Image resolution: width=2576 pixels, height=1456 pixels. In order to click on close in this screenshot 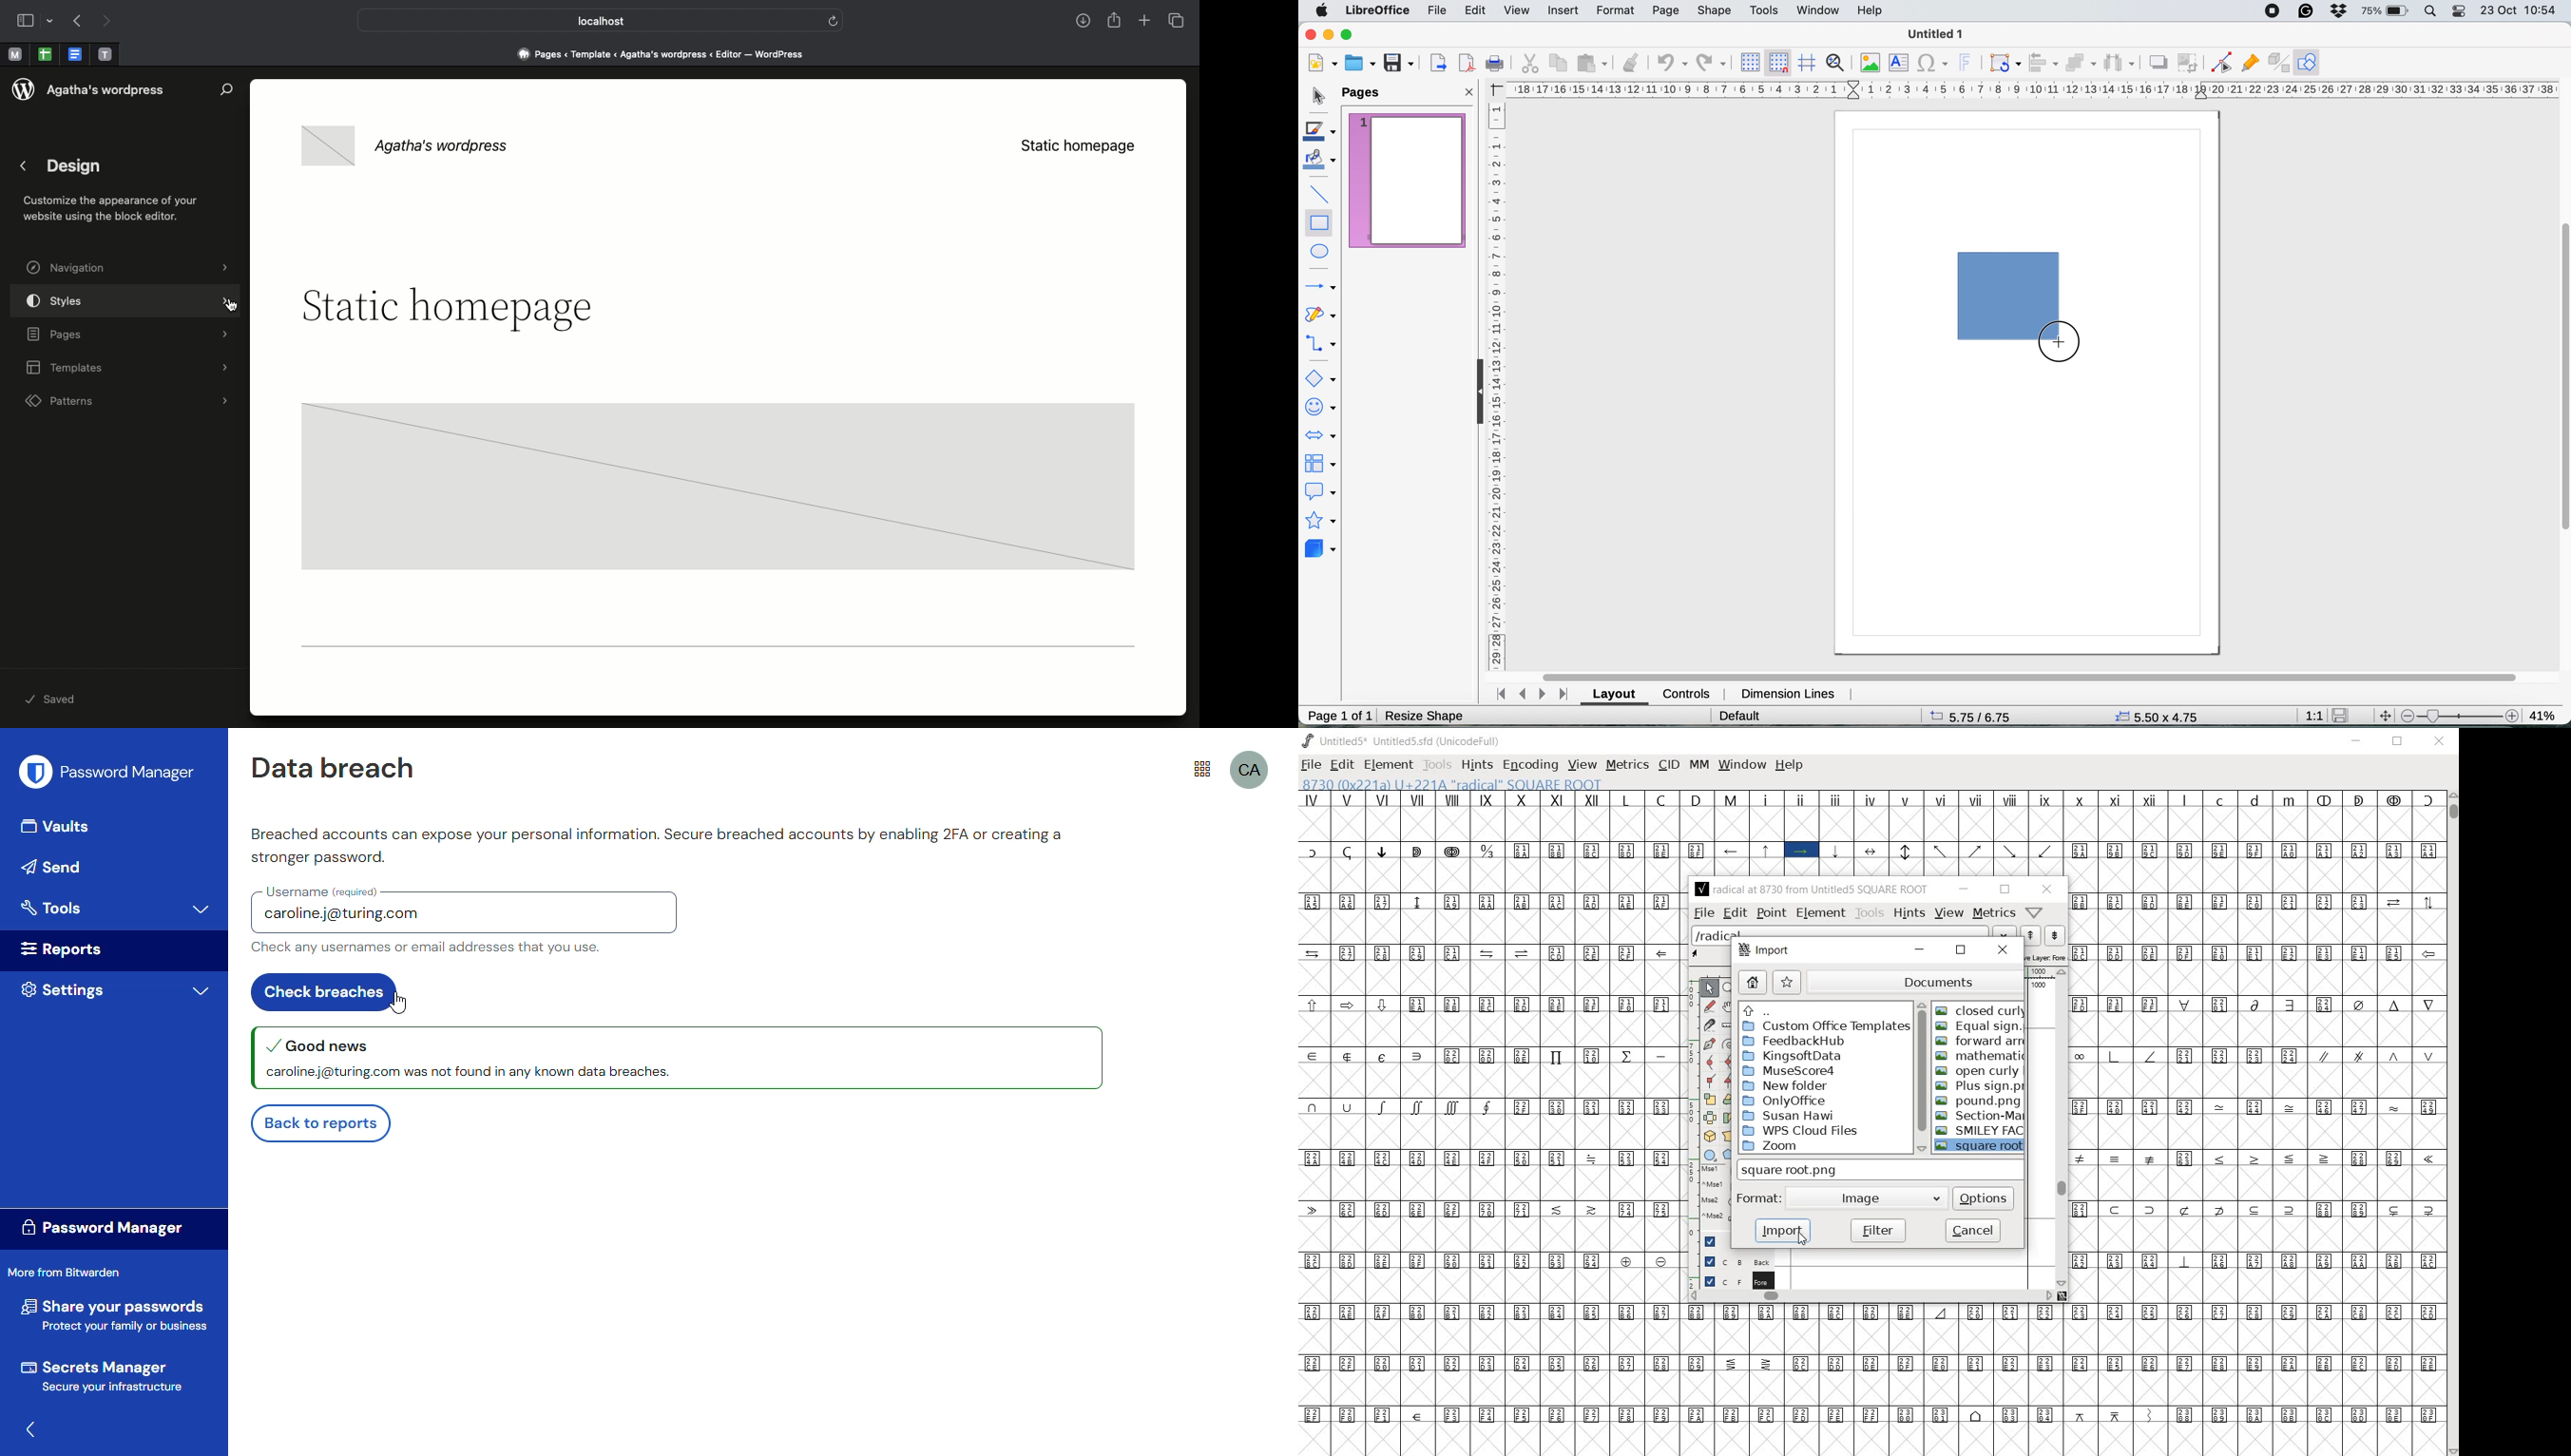, I will do `click(2001, 950)`.